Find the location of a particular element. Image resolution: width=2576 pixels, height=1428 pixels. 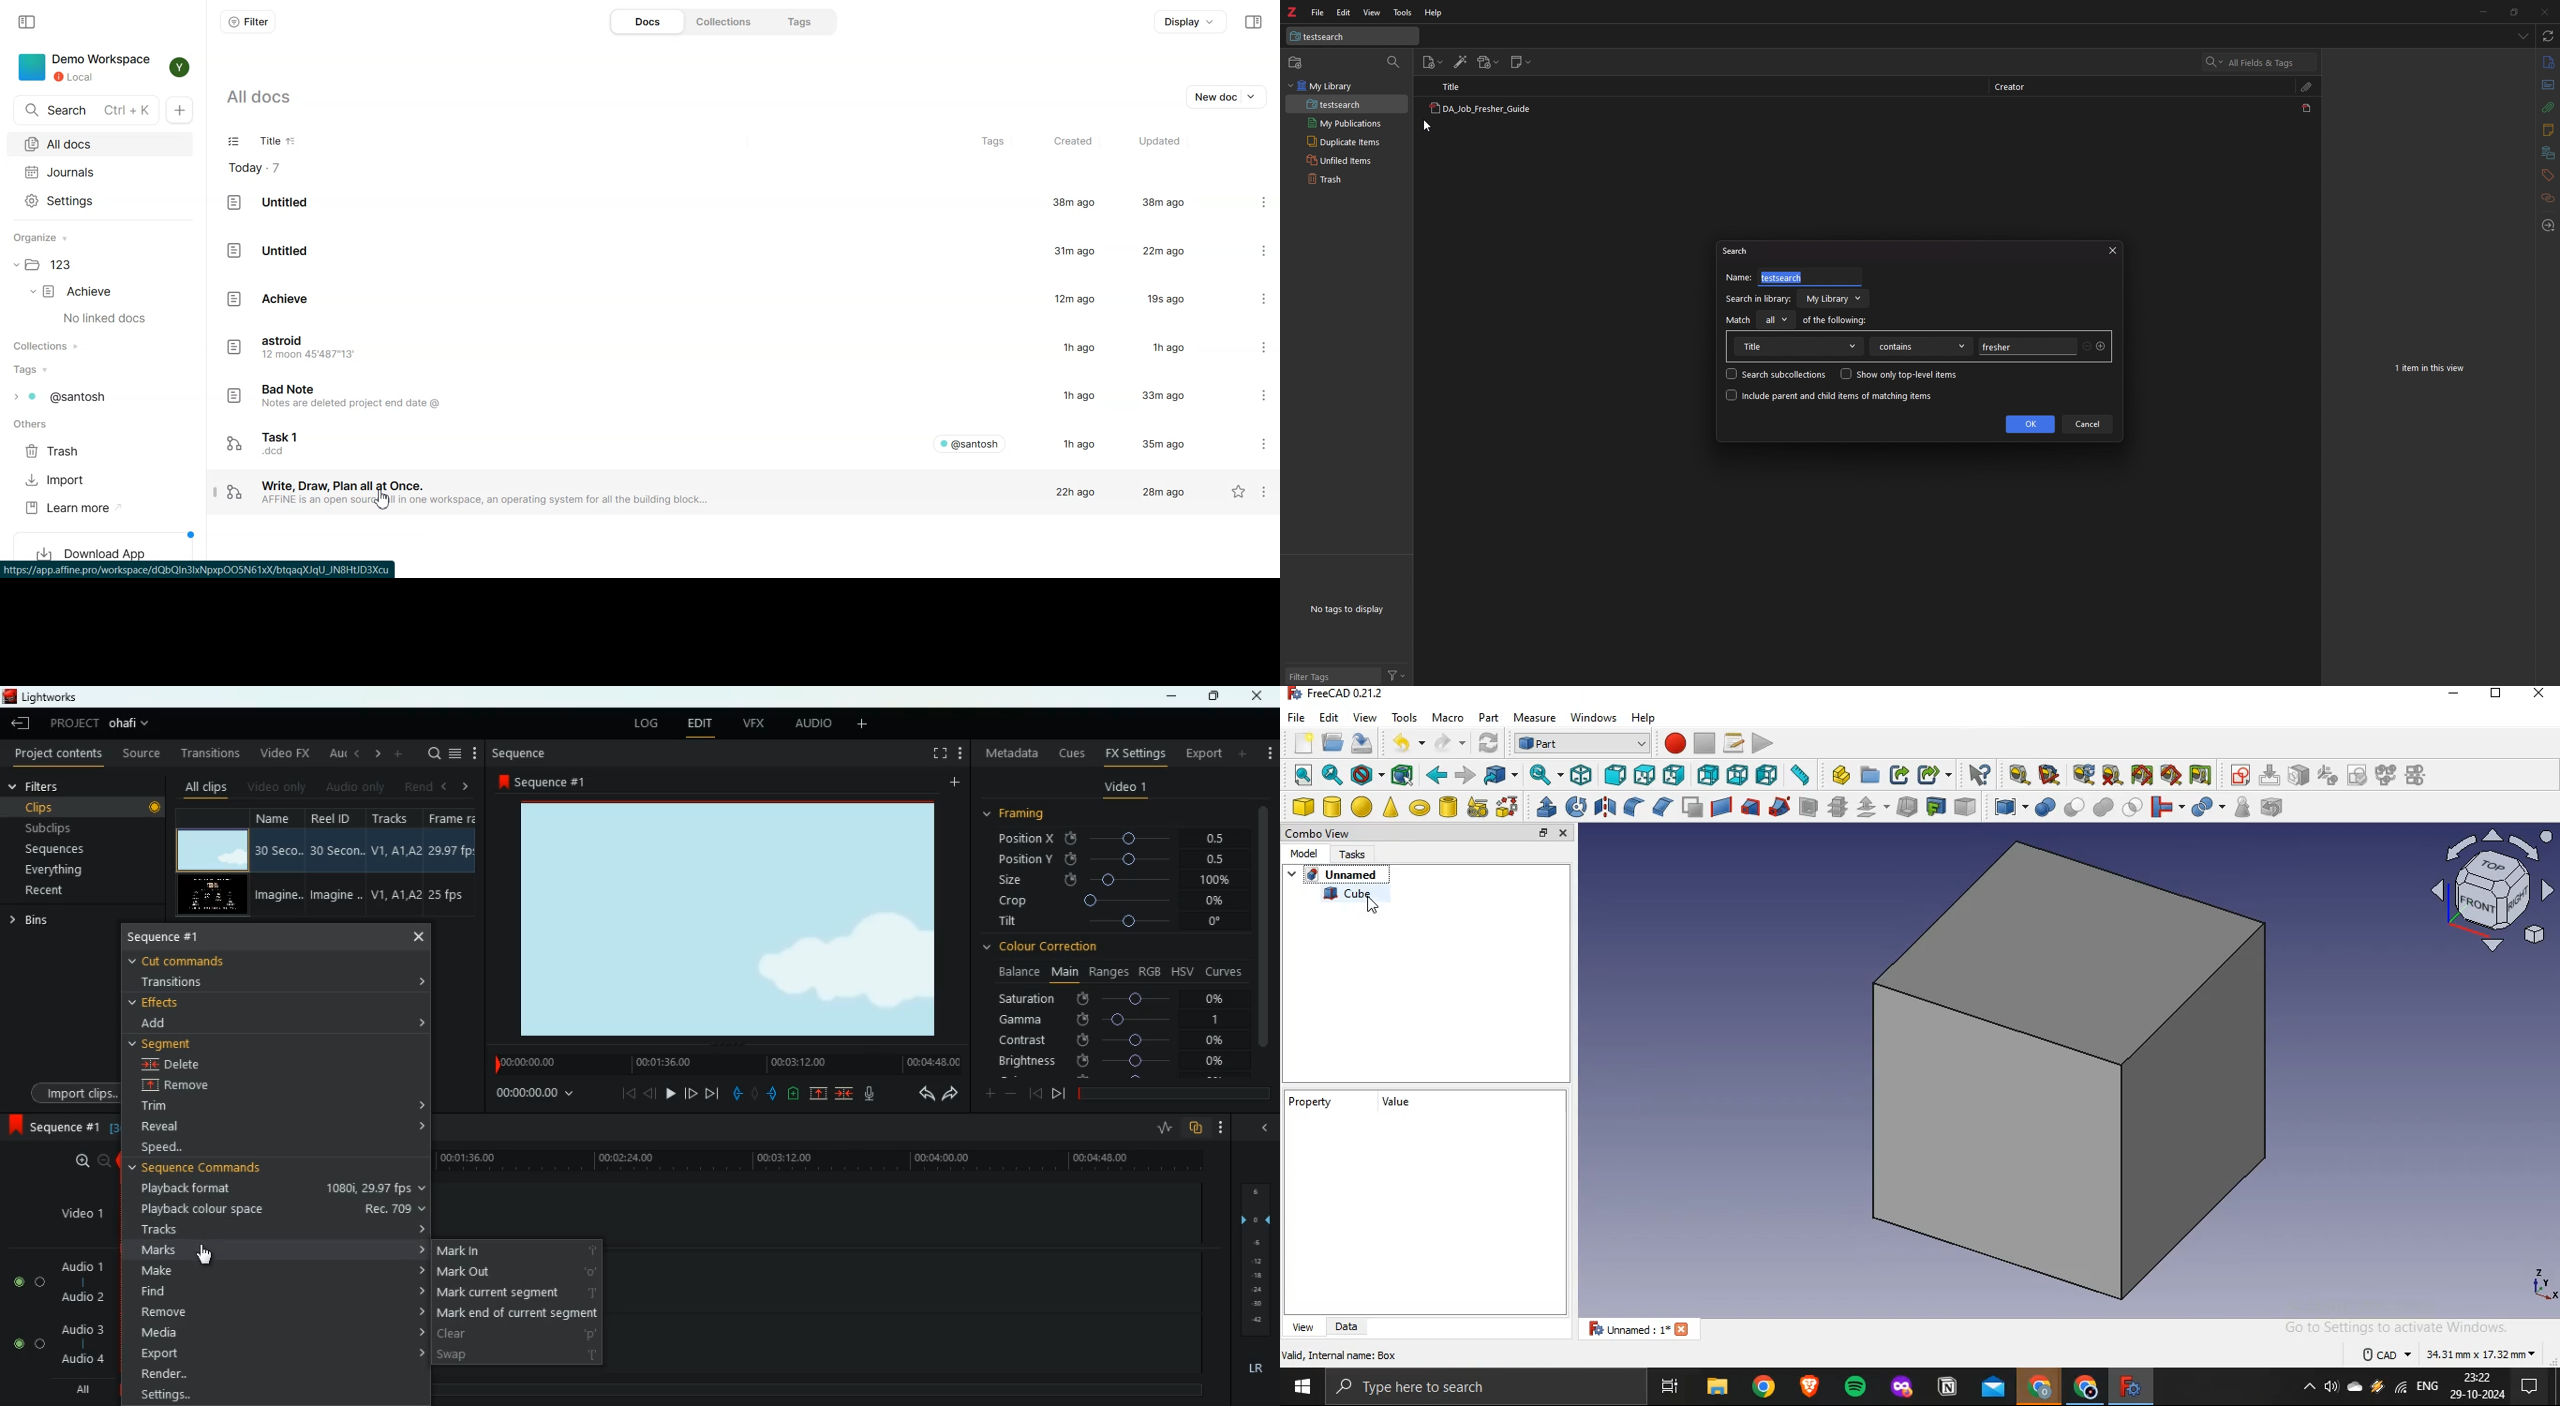

time and date is located at coordinates (2478, 1387).